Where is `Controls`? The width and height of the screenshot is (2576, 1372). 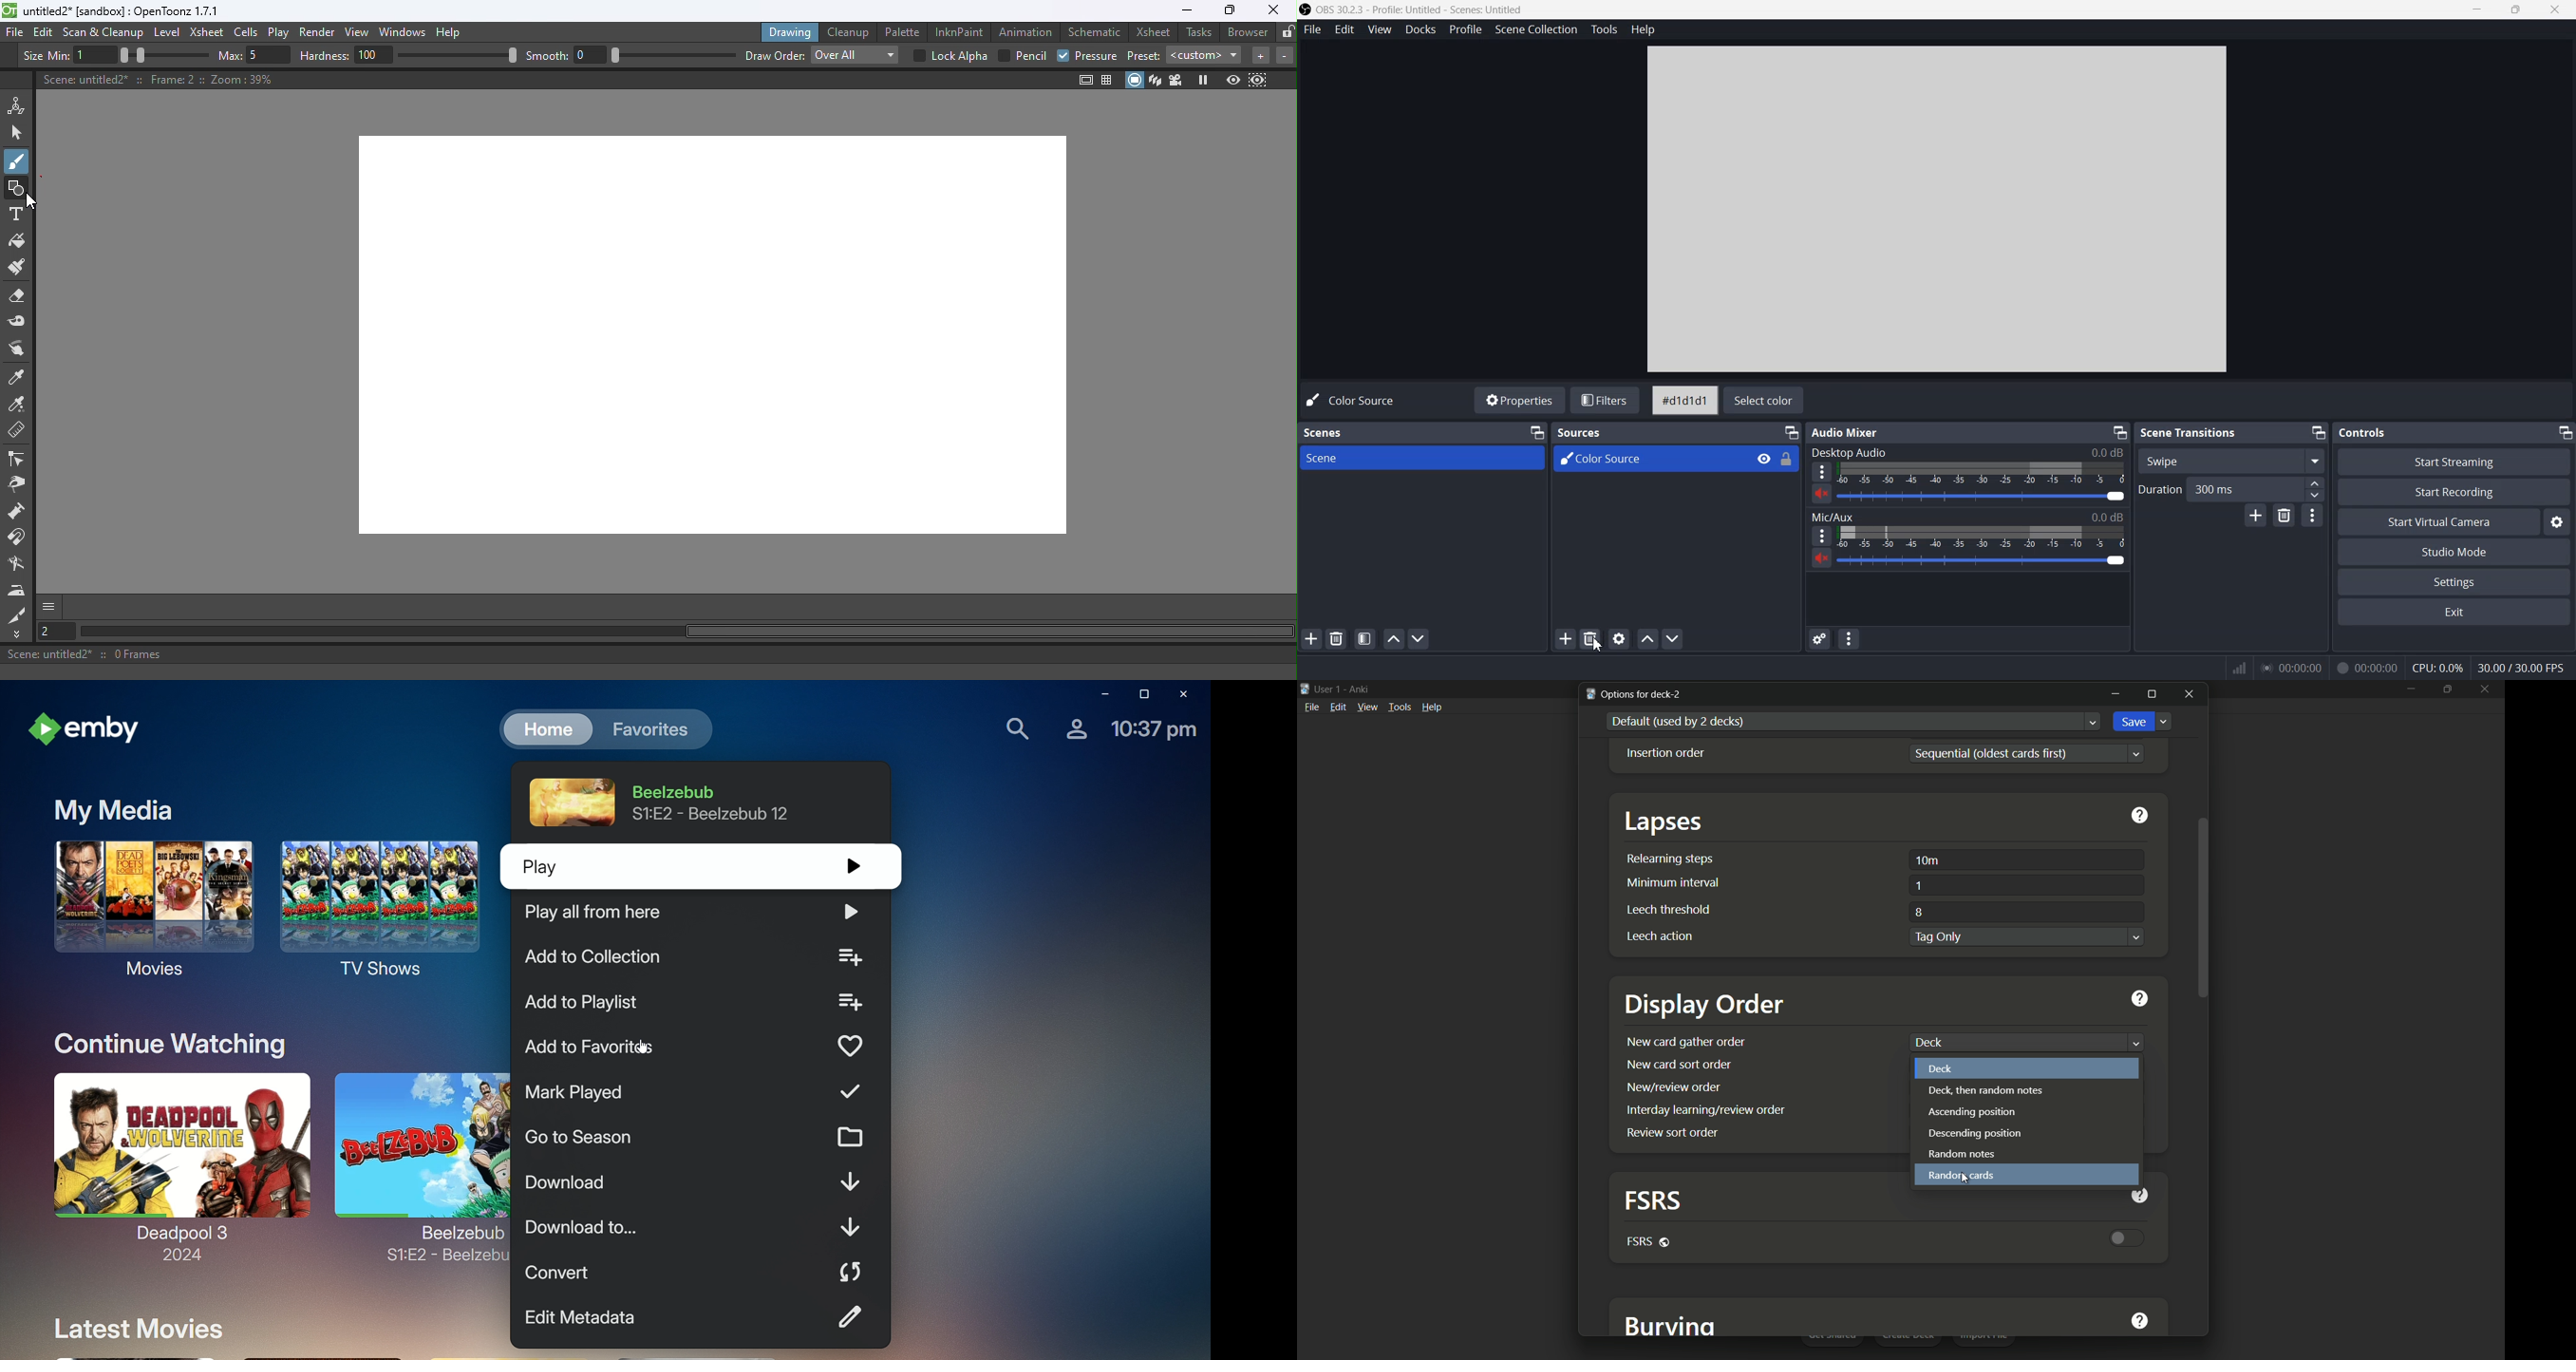 Controls is located at coordinates (2364, 433).